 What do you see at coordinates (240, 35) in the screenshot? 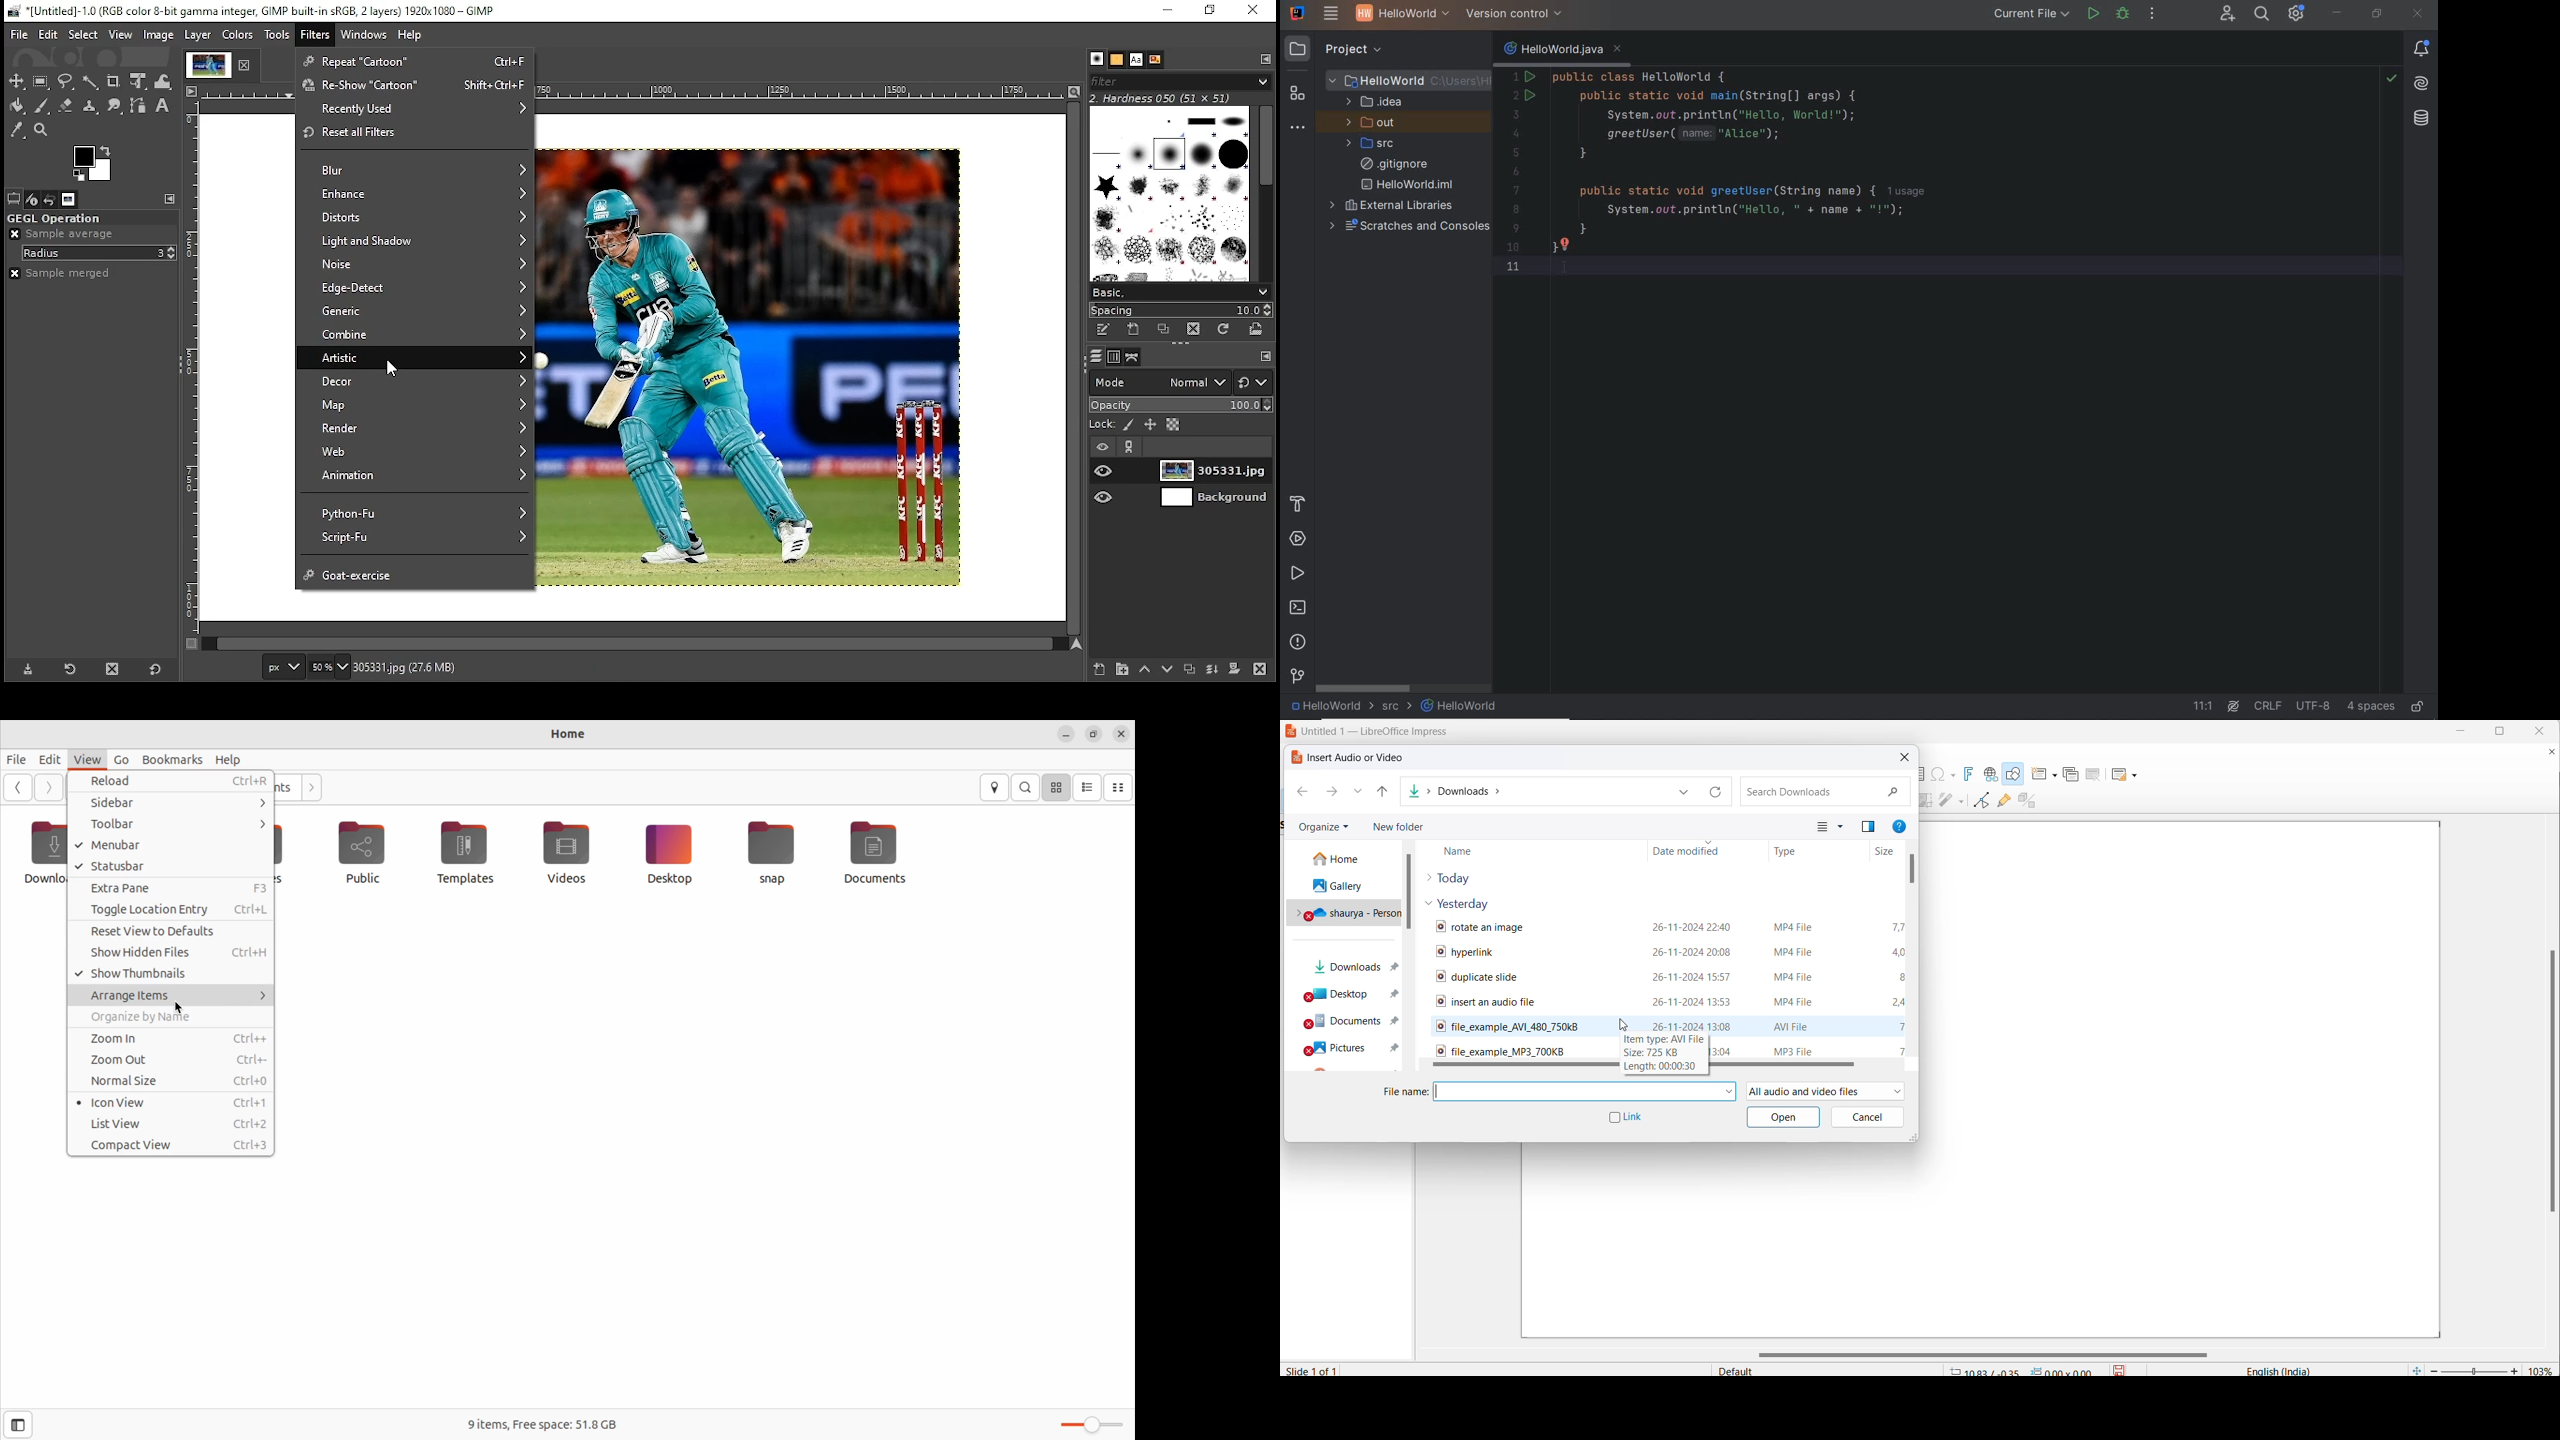
I see `colors` at bounding box center [240, 35].